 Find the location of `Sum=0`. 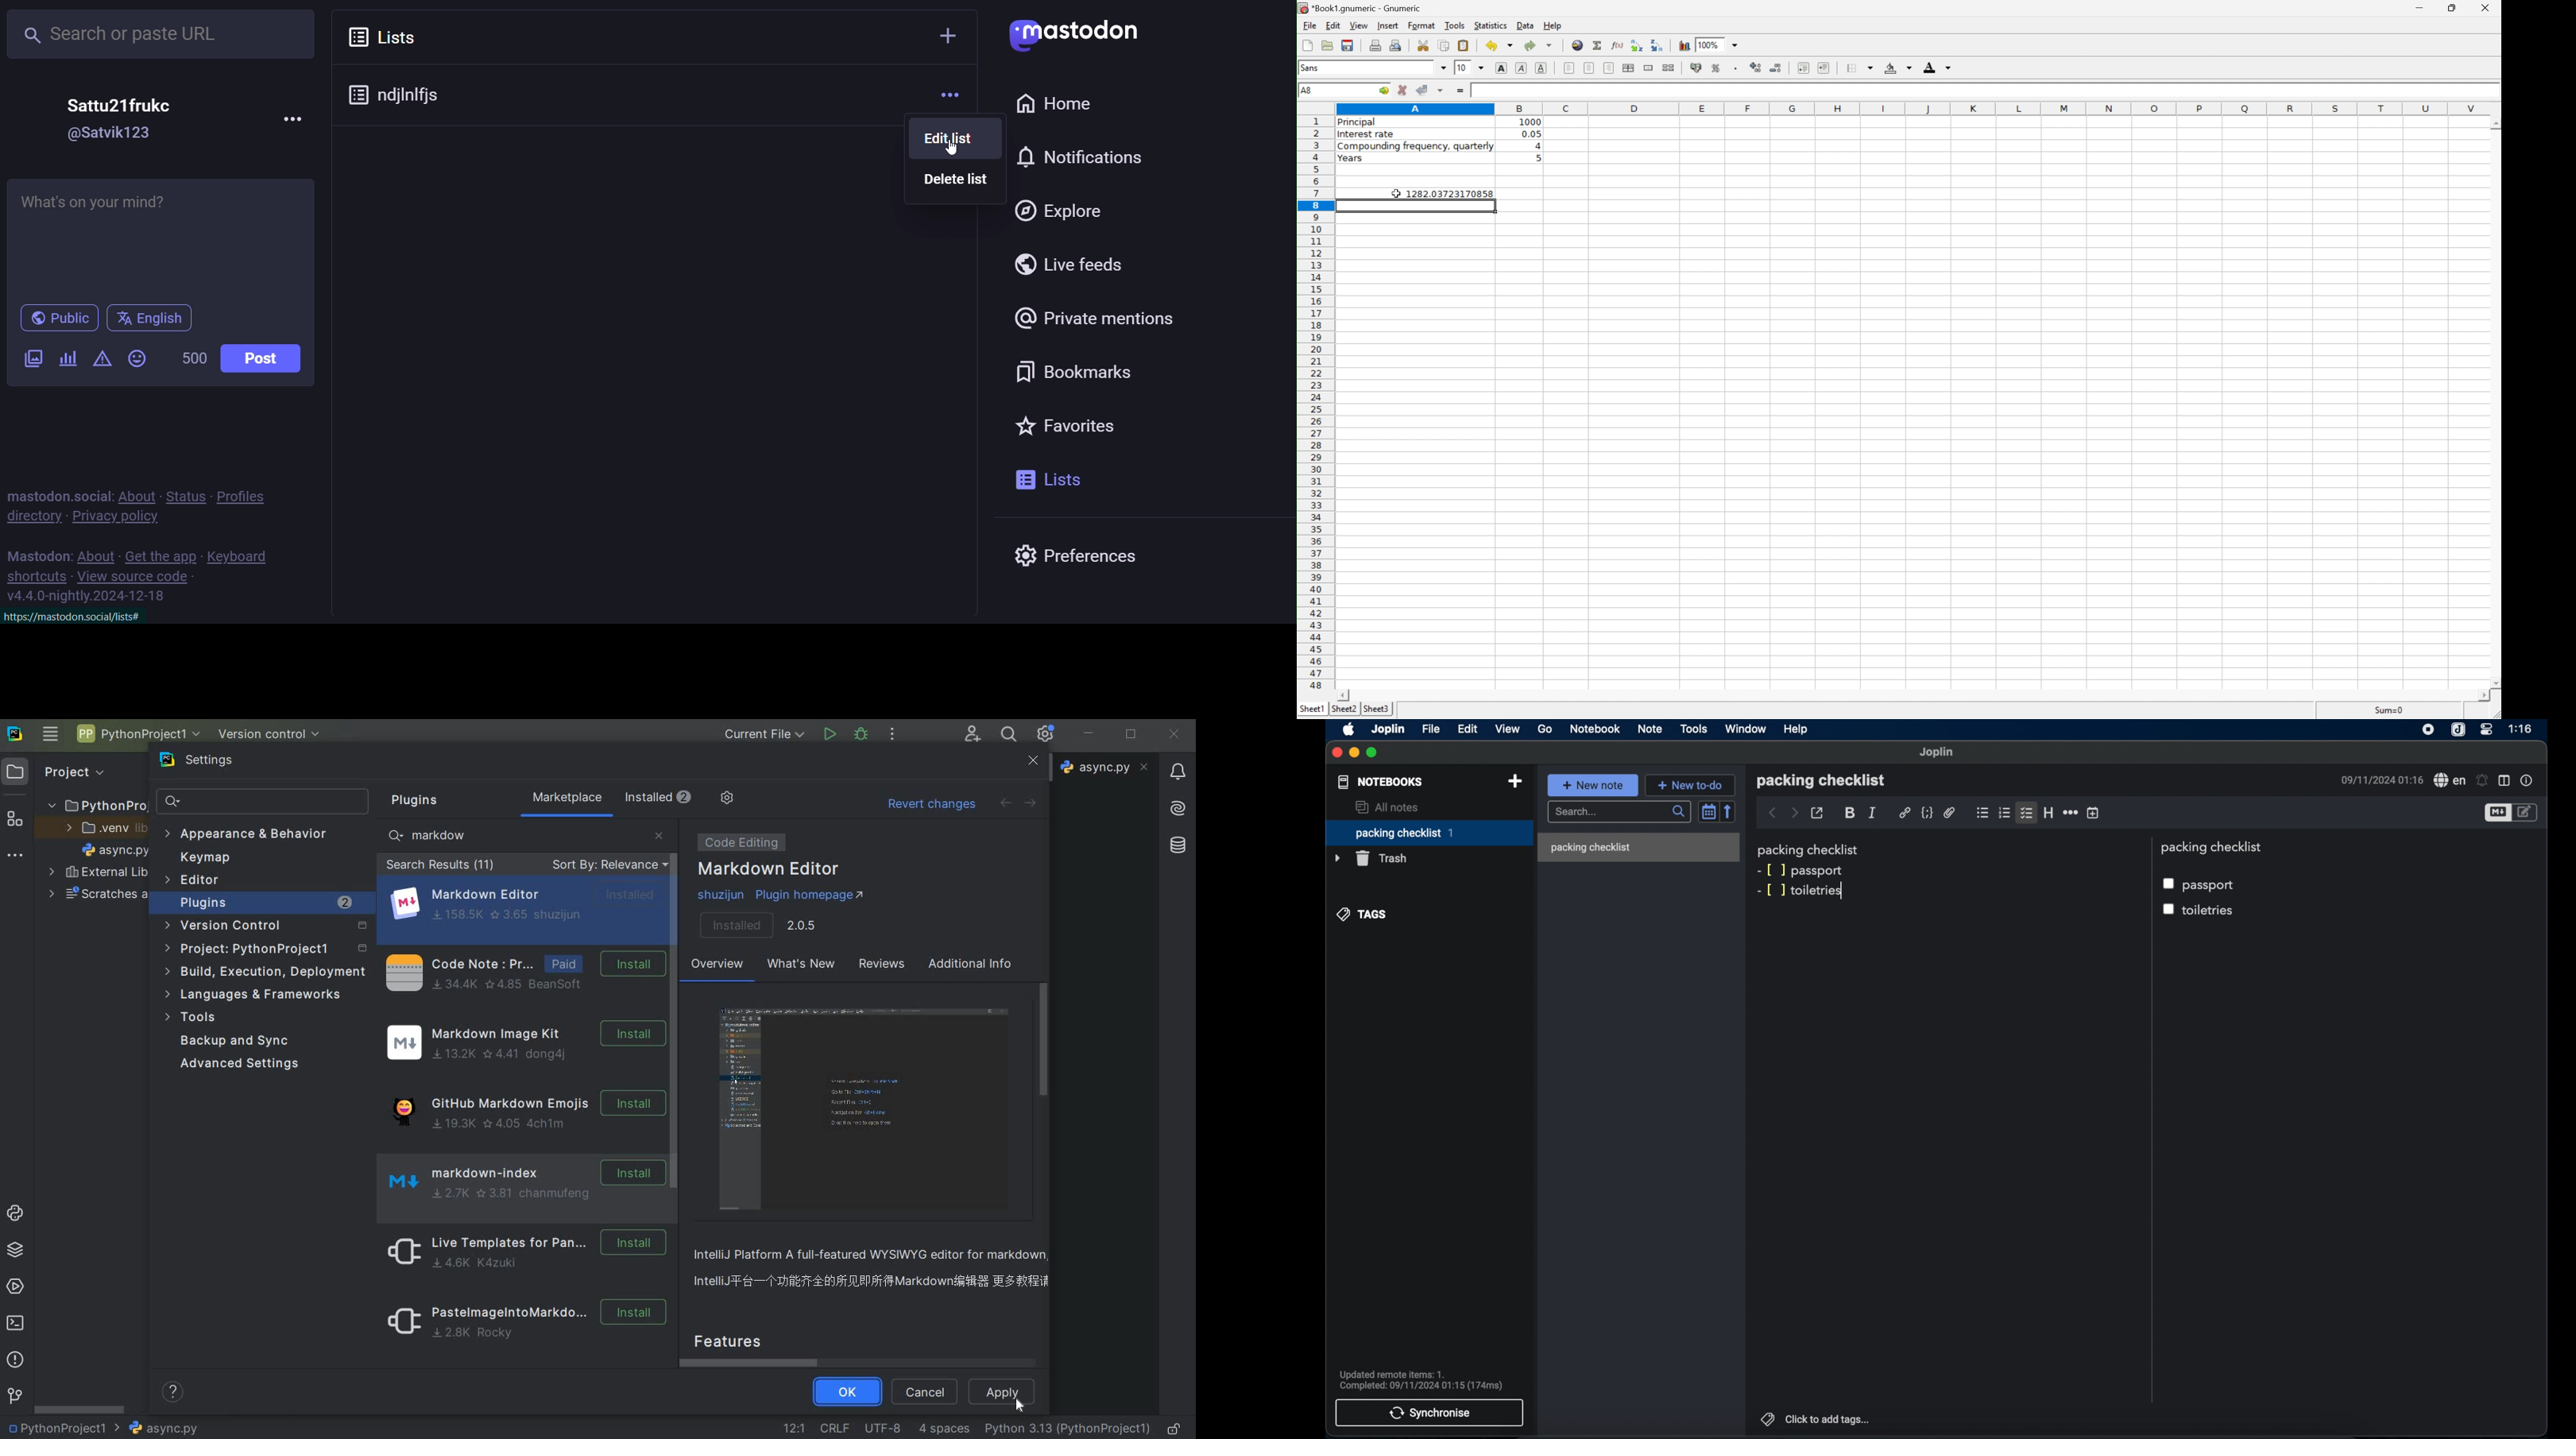

Sum=0 is located at coordinates (2390, 710).